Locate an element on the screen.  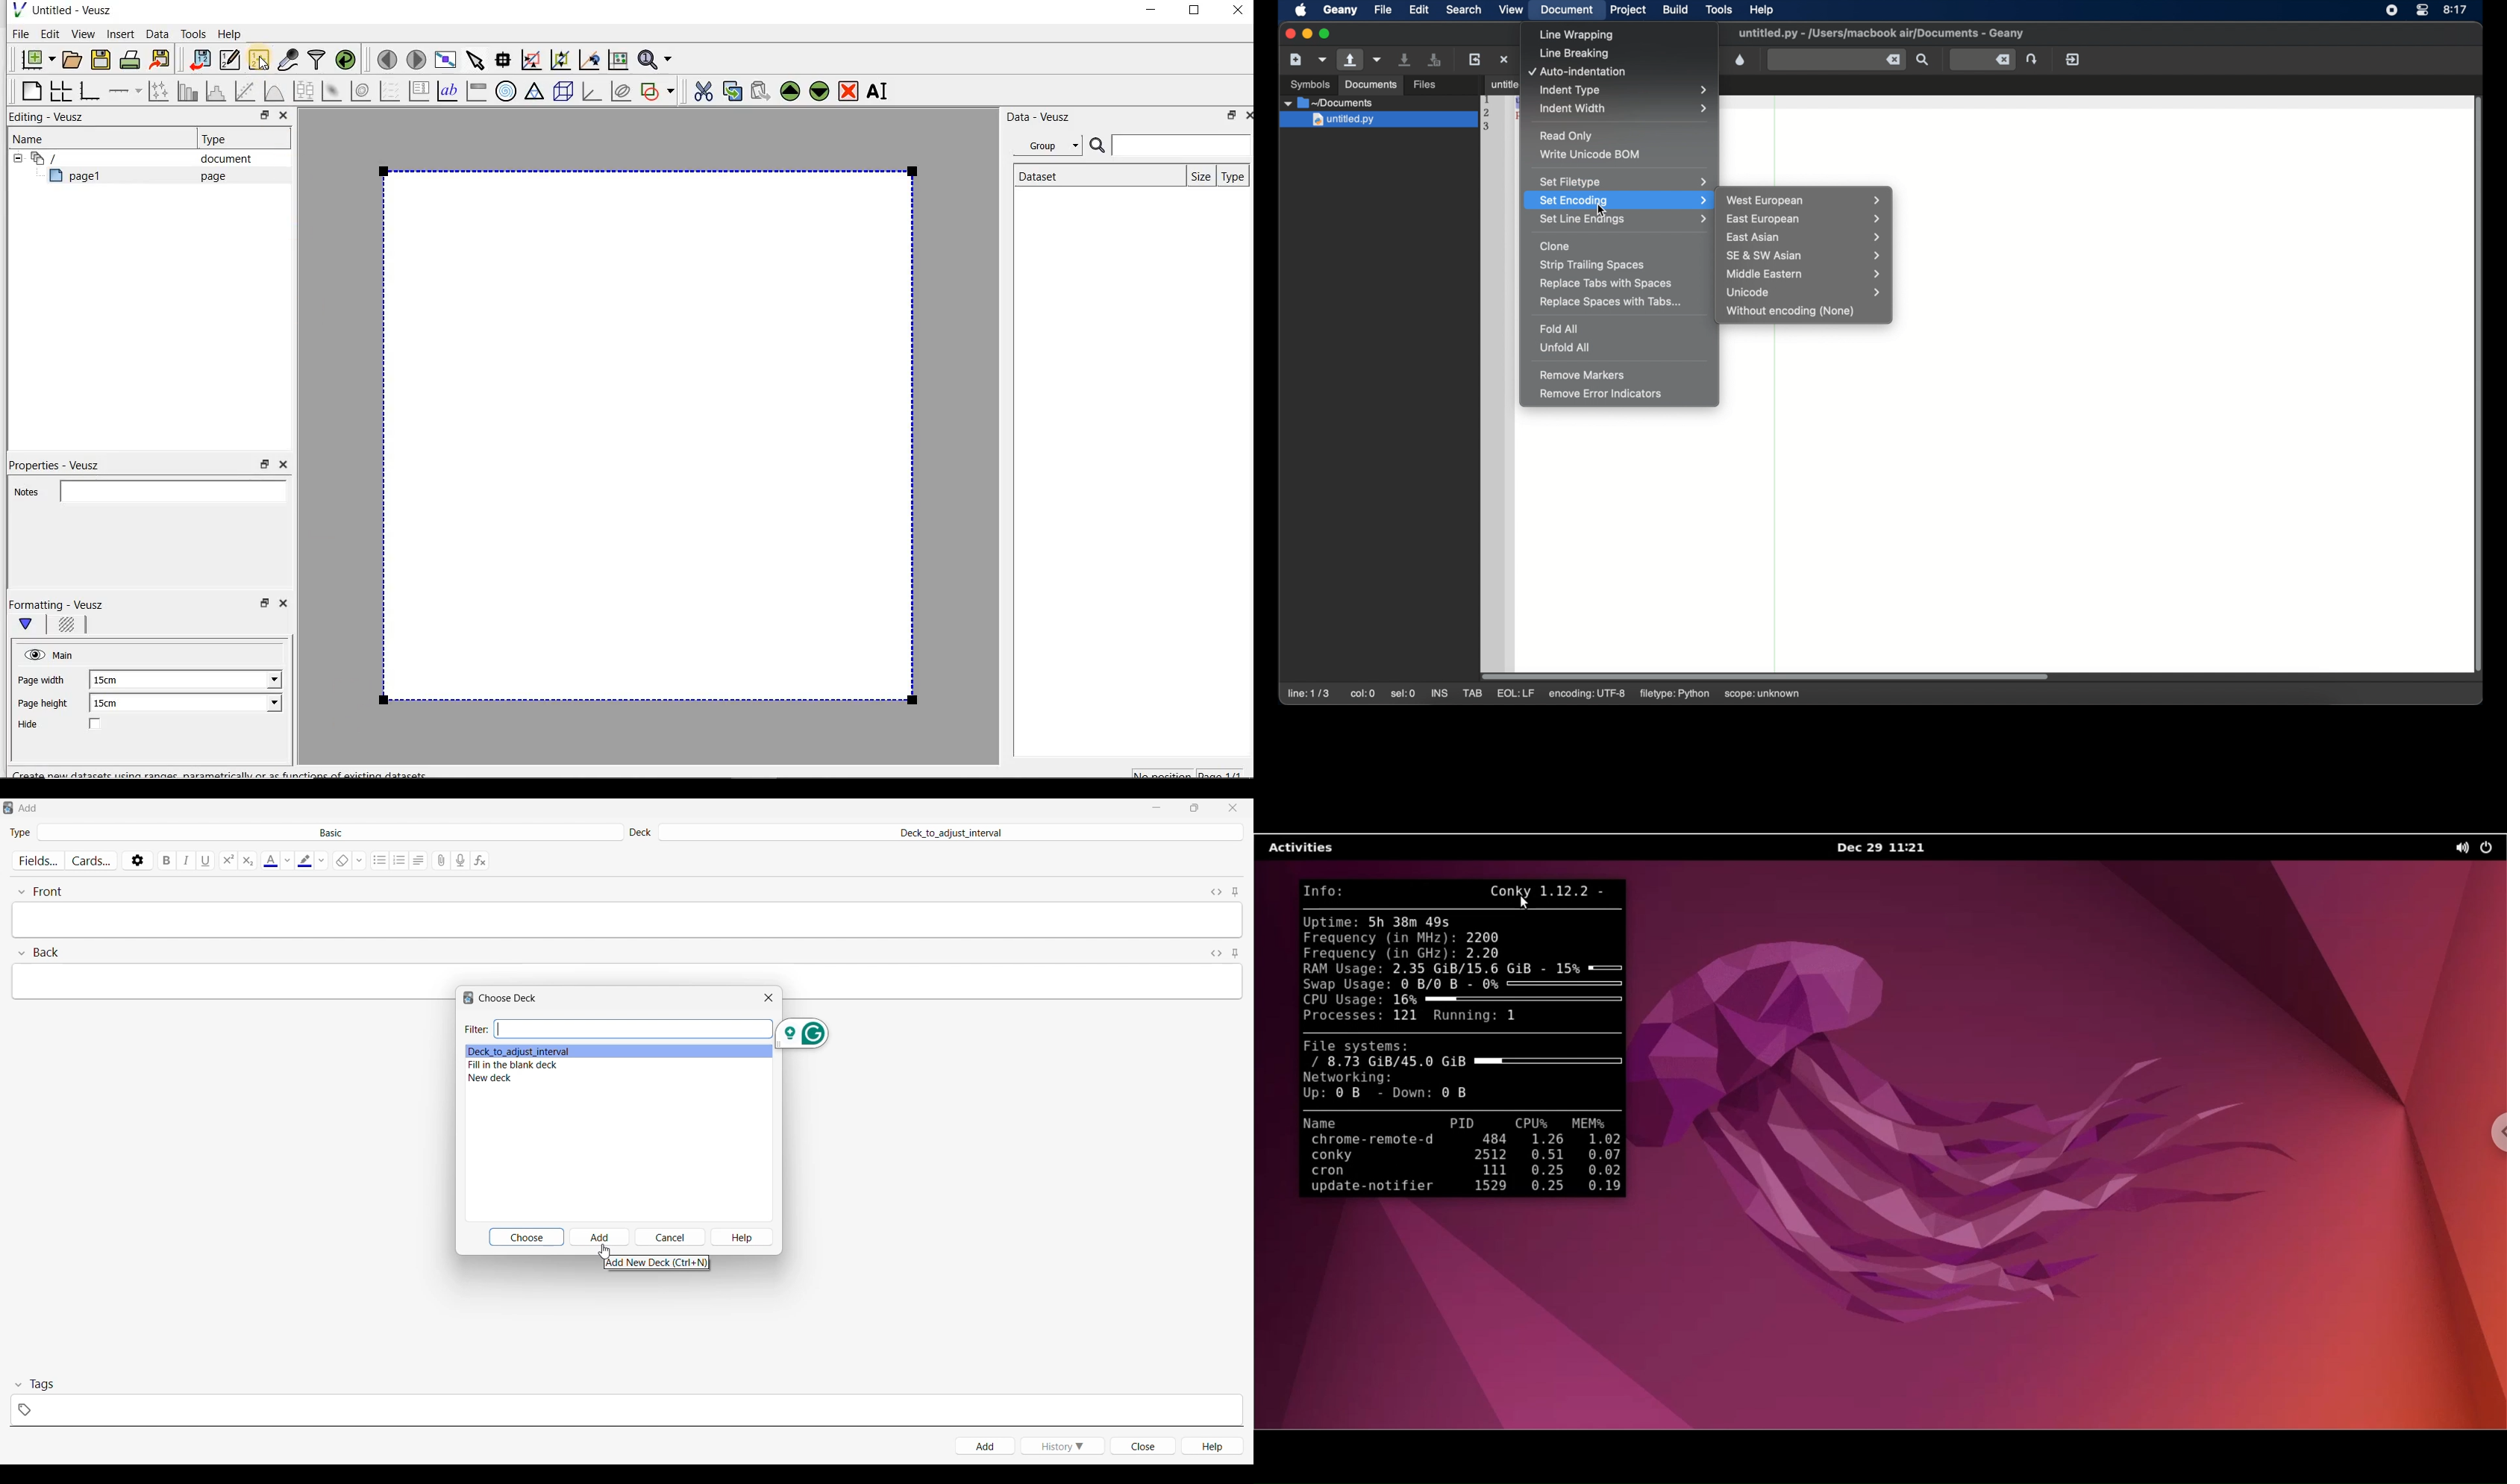
Highlight color options is located at coordinates (322, 860).